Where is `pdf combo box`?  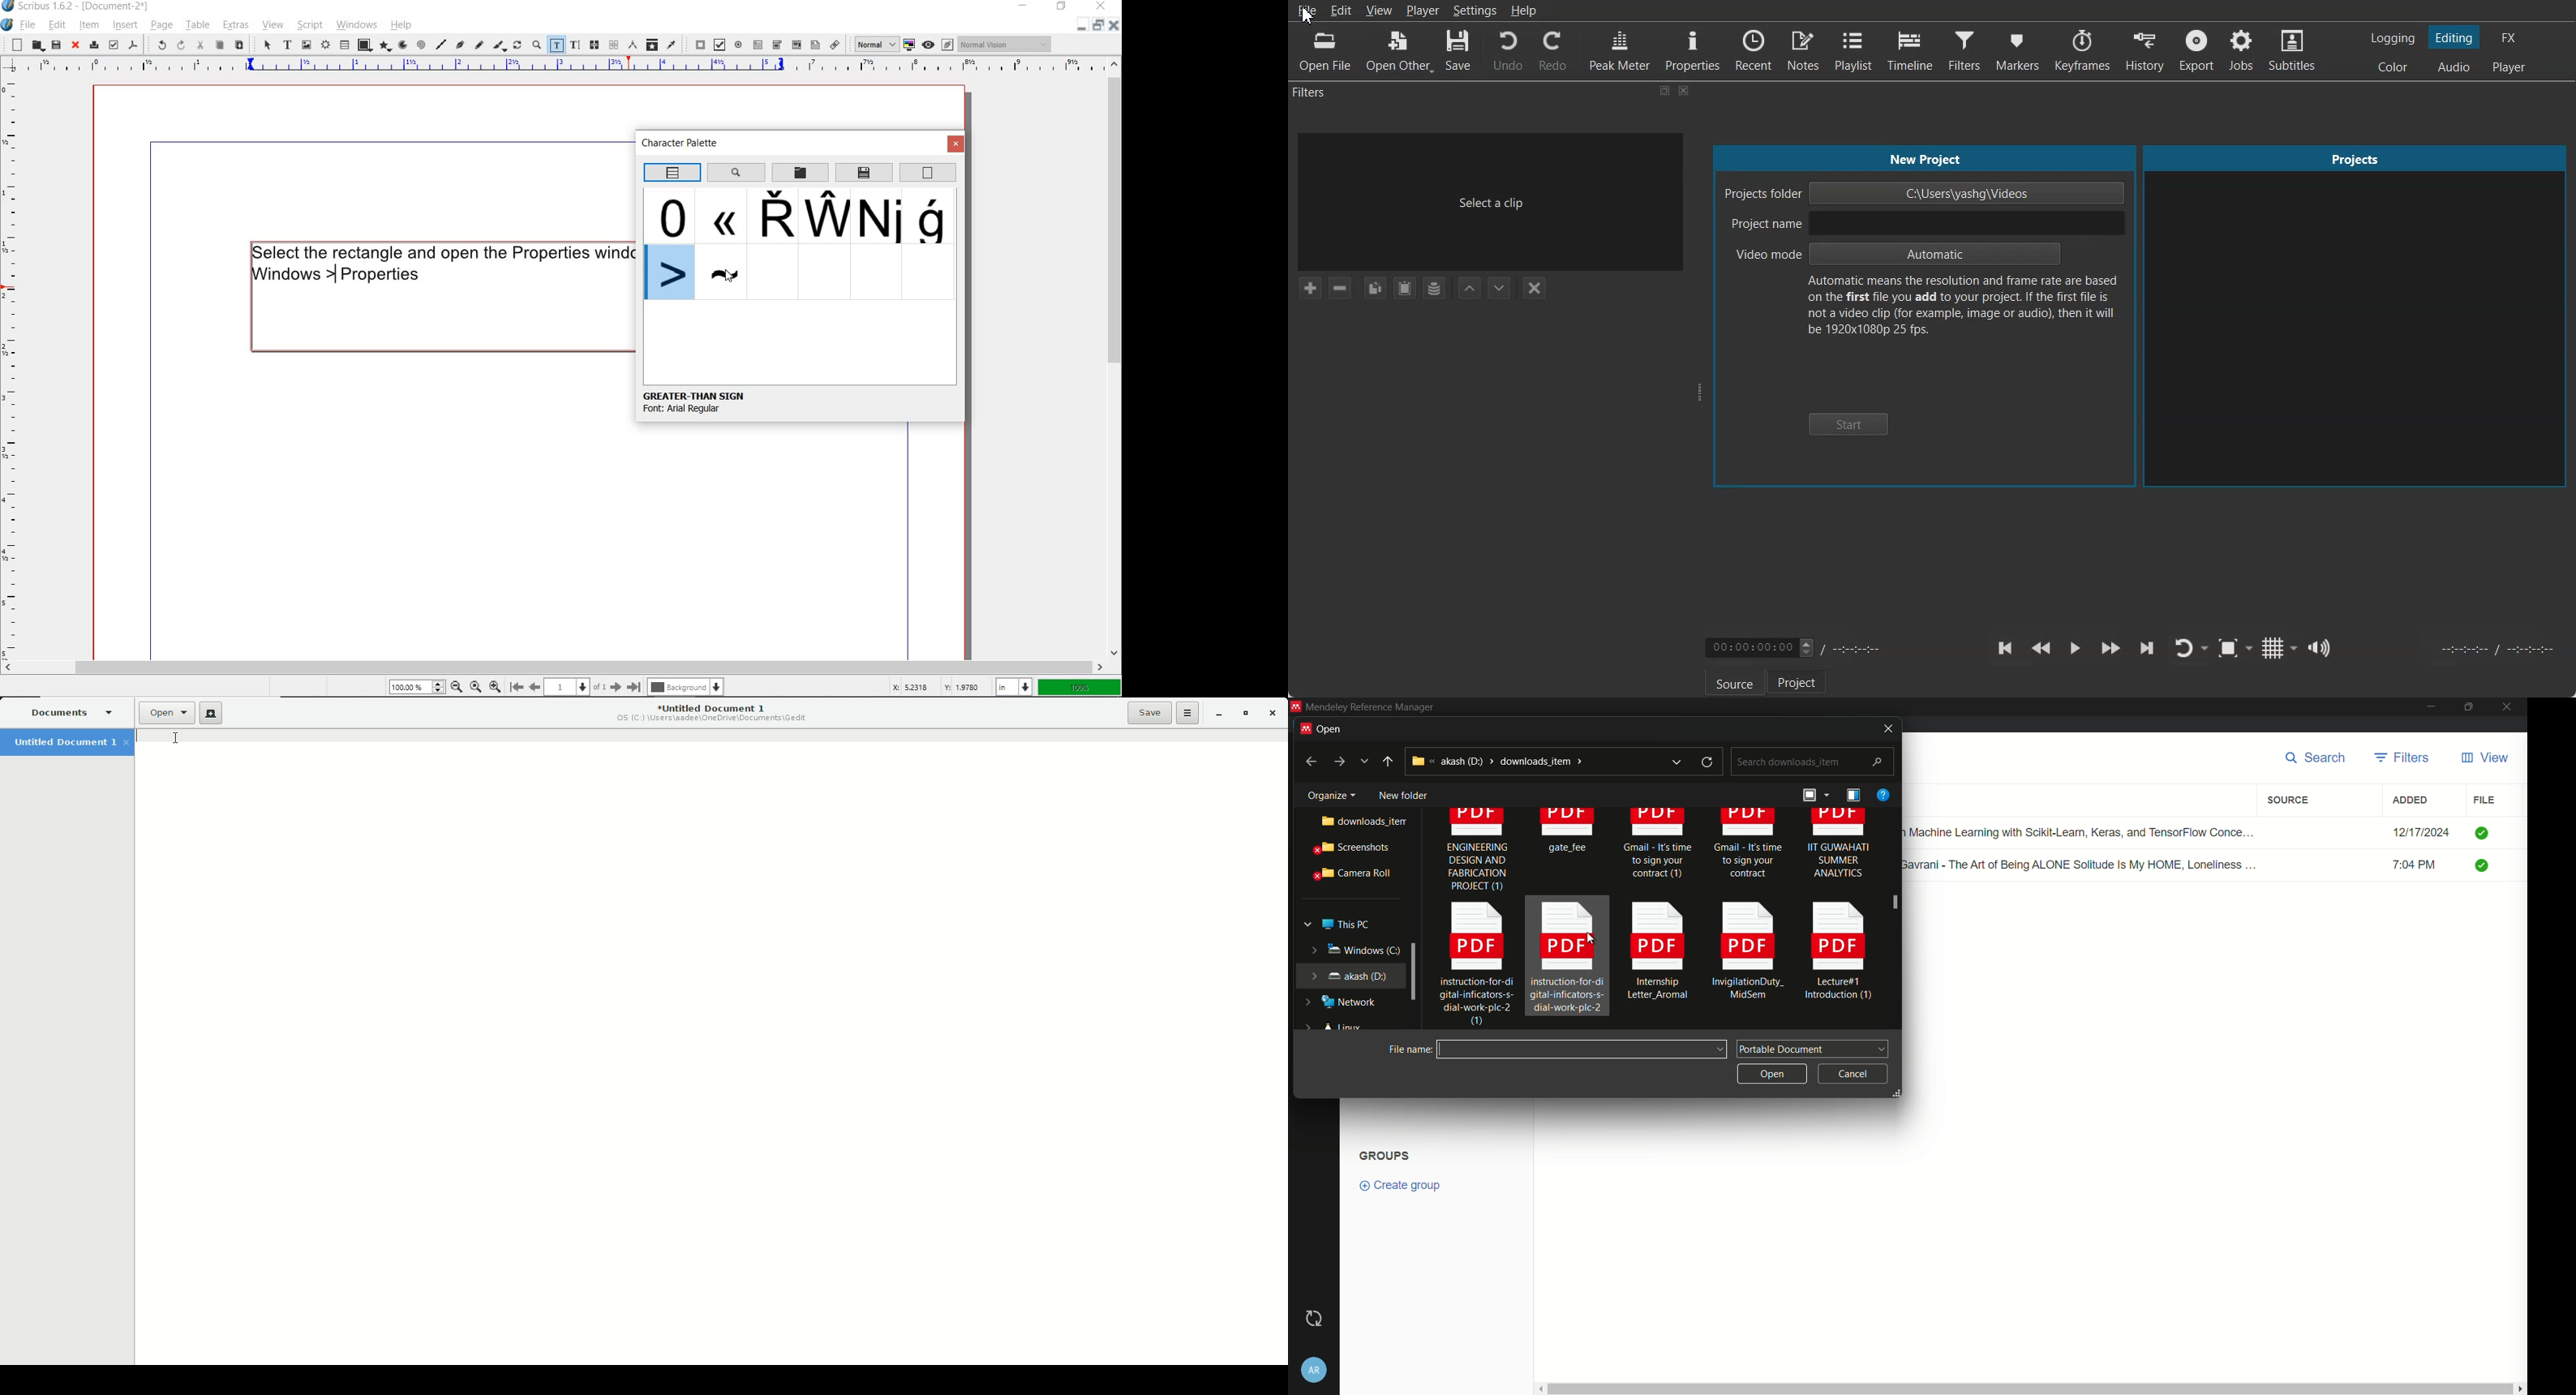 pdf combo box is located at coordinates (778, 44).